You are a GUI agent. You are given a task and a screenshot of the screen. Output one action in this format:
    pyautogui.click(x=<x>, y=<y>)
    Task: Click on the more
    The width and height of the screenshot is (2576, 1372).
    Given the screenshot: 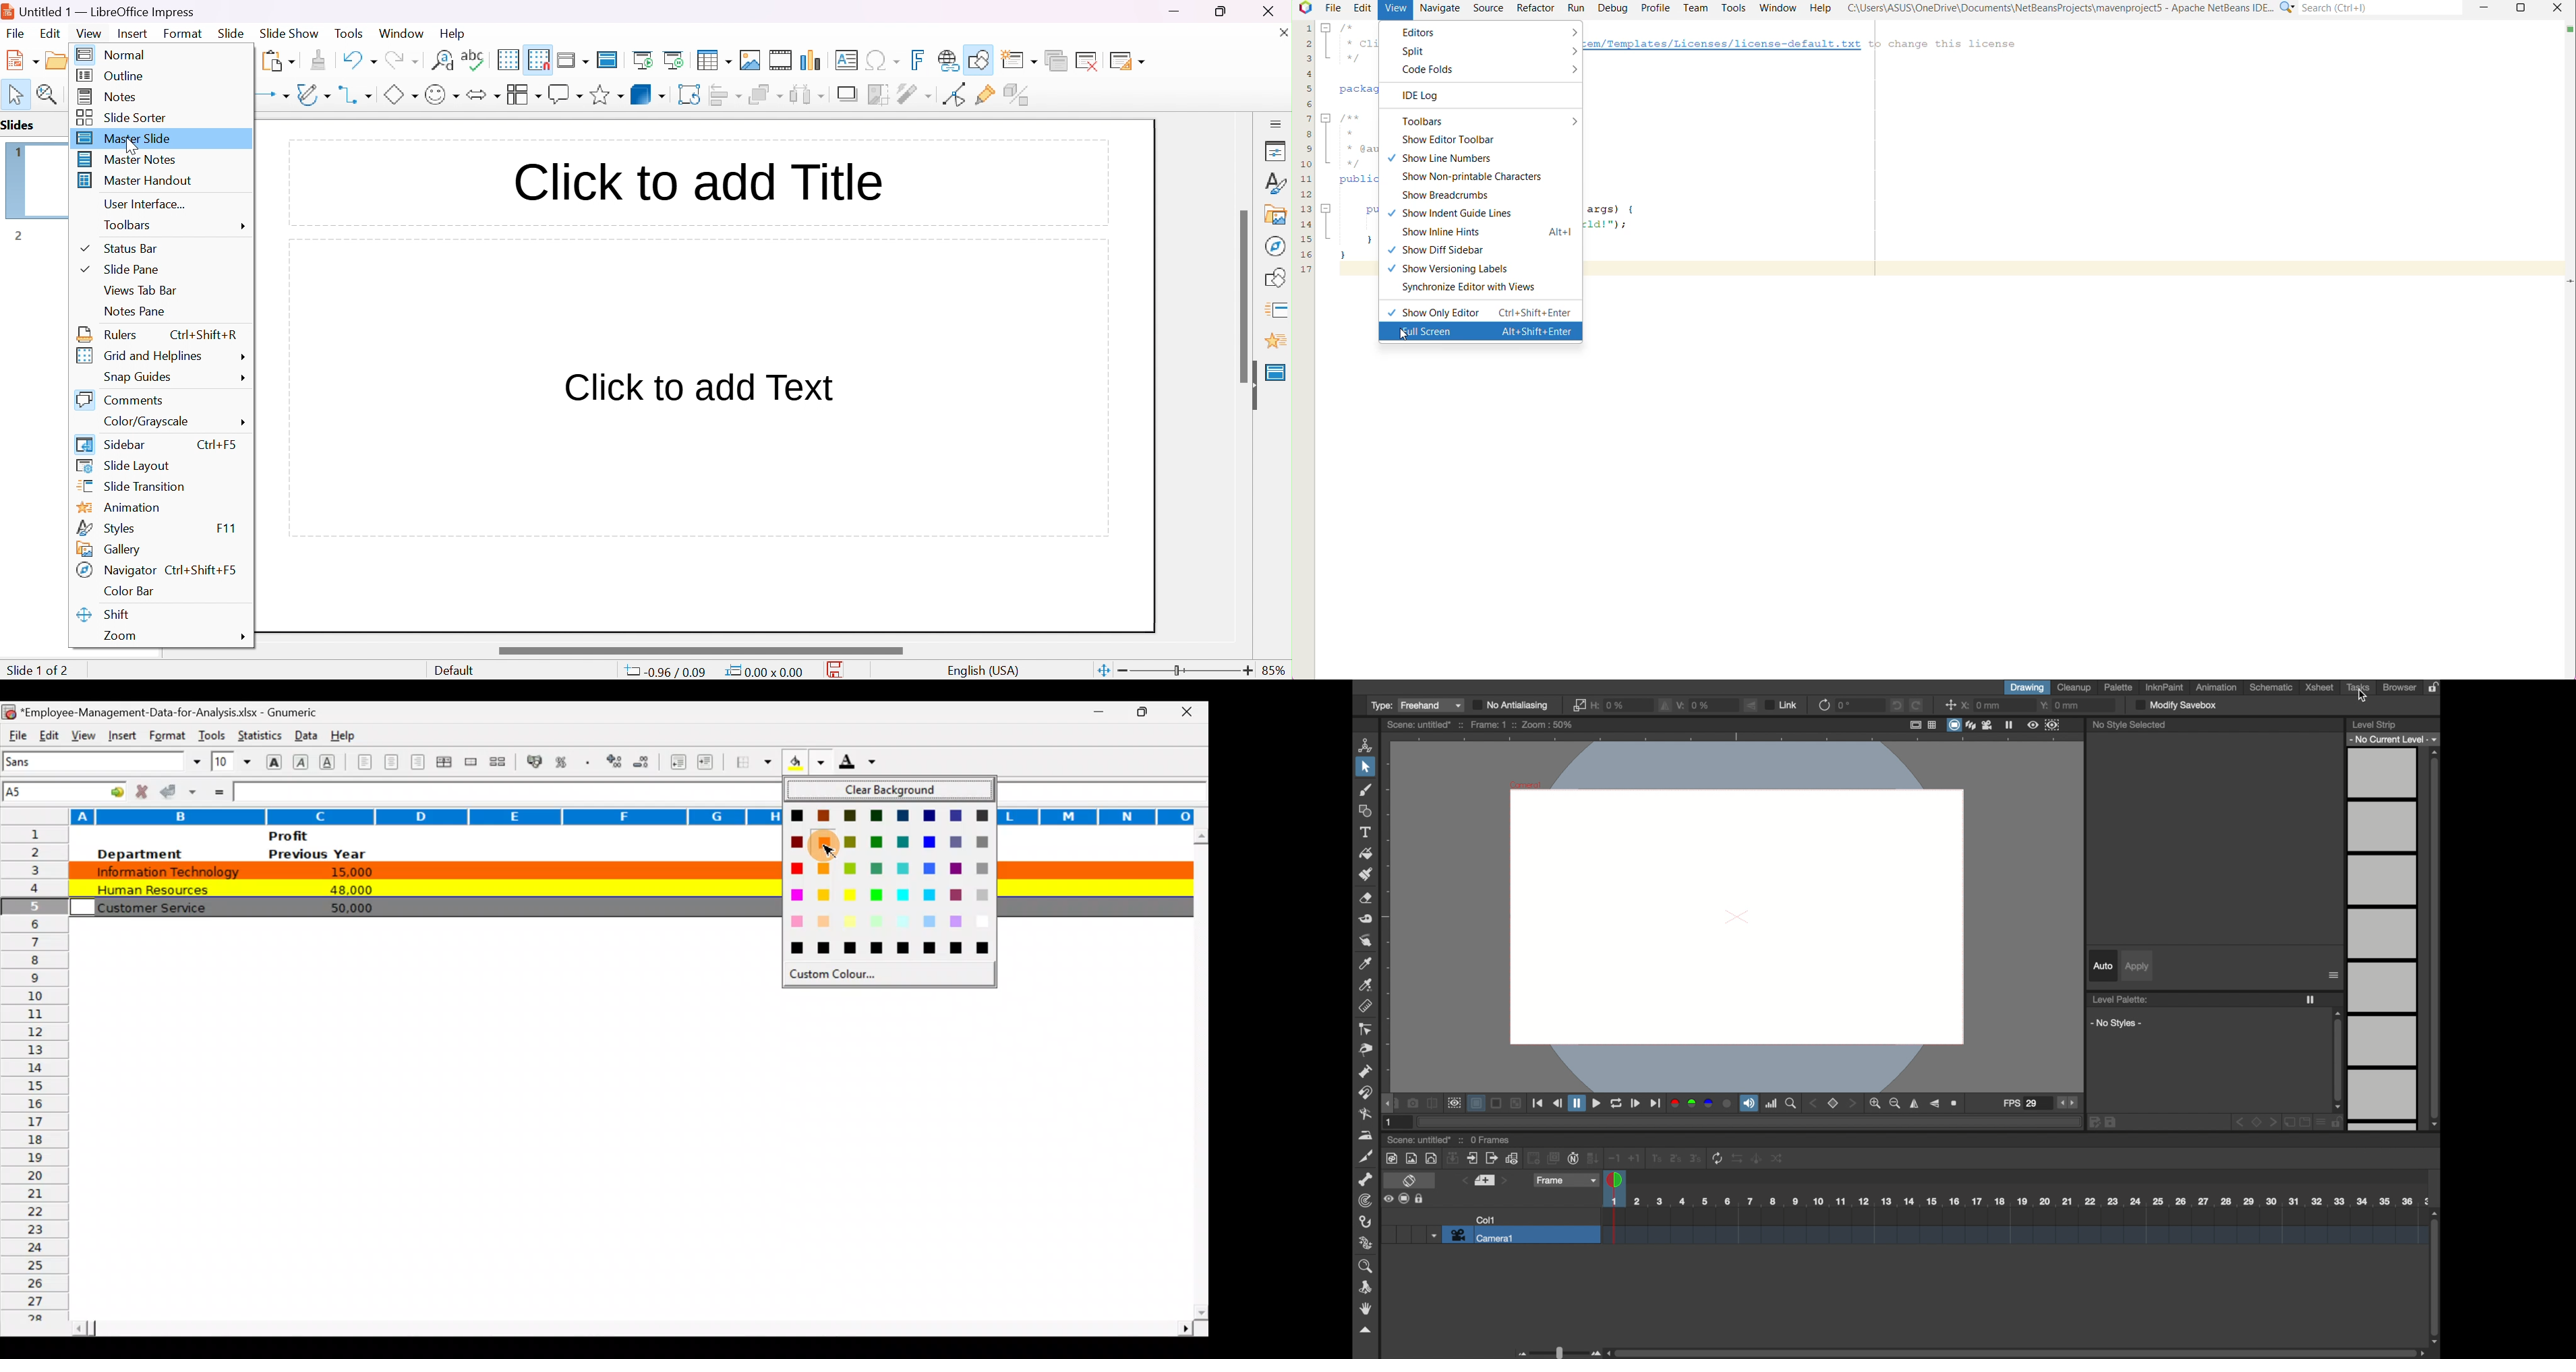 What is the action you would take?
    pyautogui.click(x=243, y=356)
    